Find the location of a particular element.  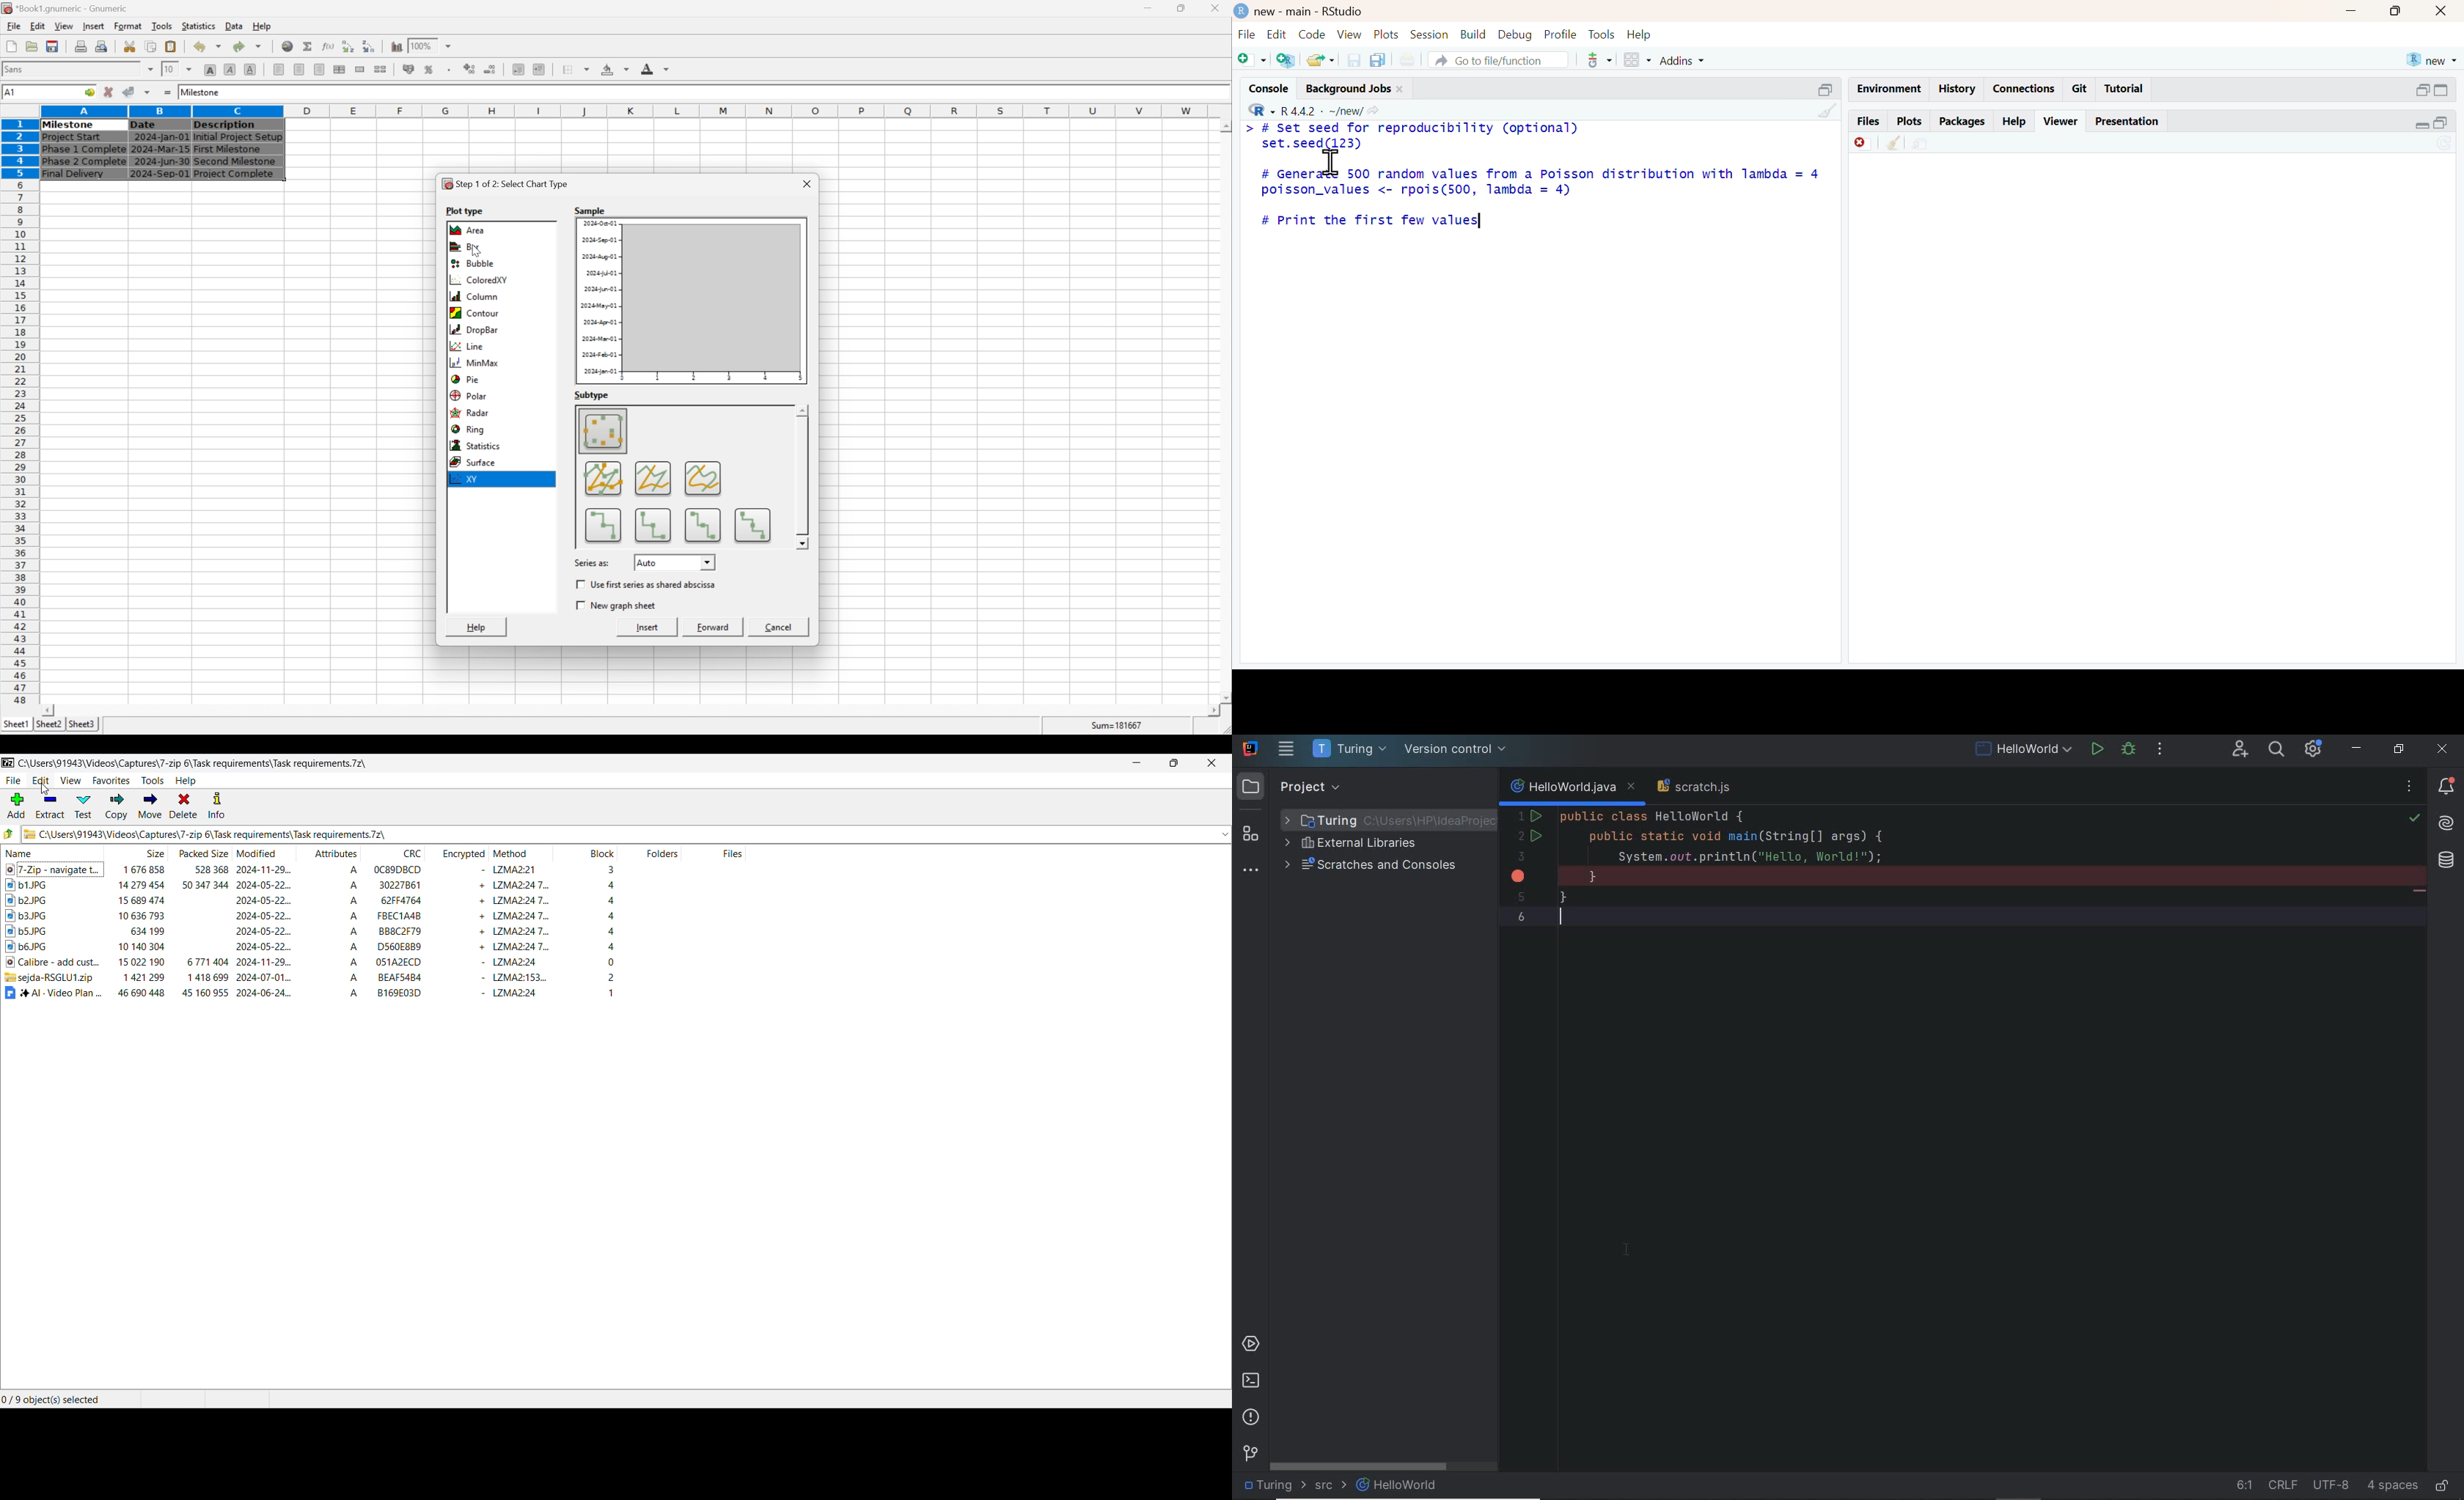

addins is located at coordinates (1682, 62).